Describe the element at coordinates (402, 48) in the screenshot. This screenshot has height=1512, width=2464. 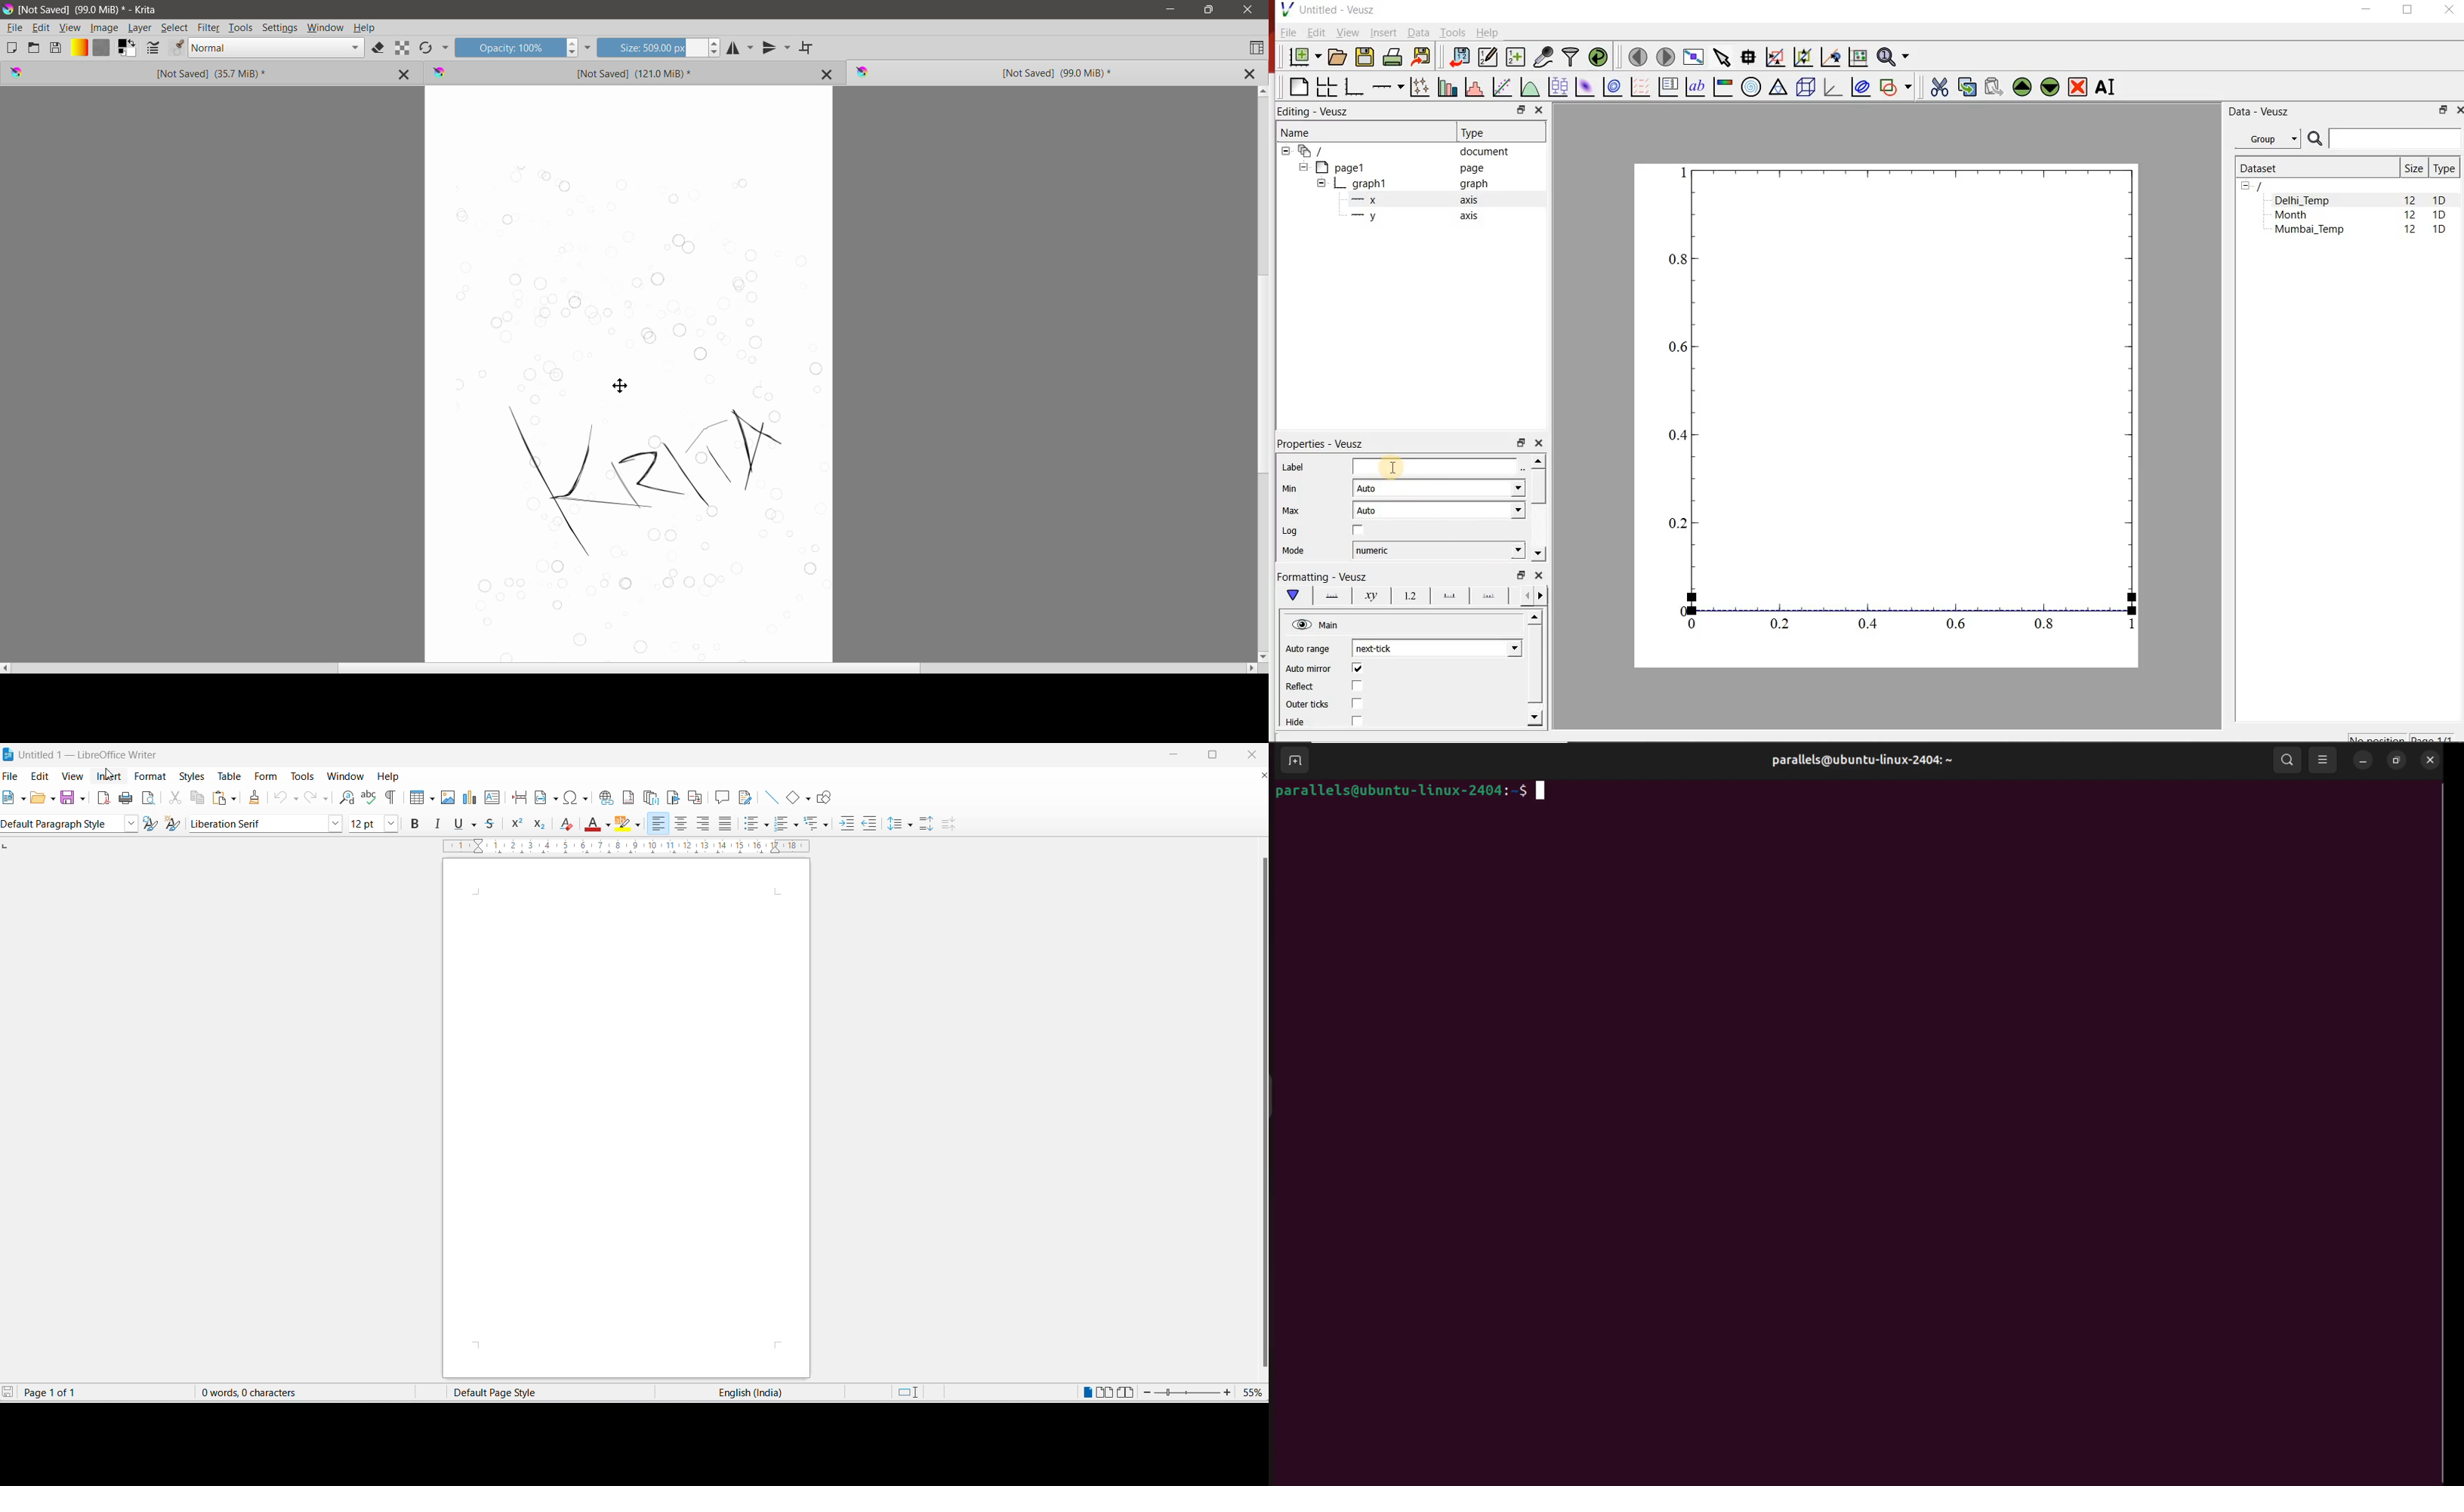
I see `Preserve Alpha` at that location.